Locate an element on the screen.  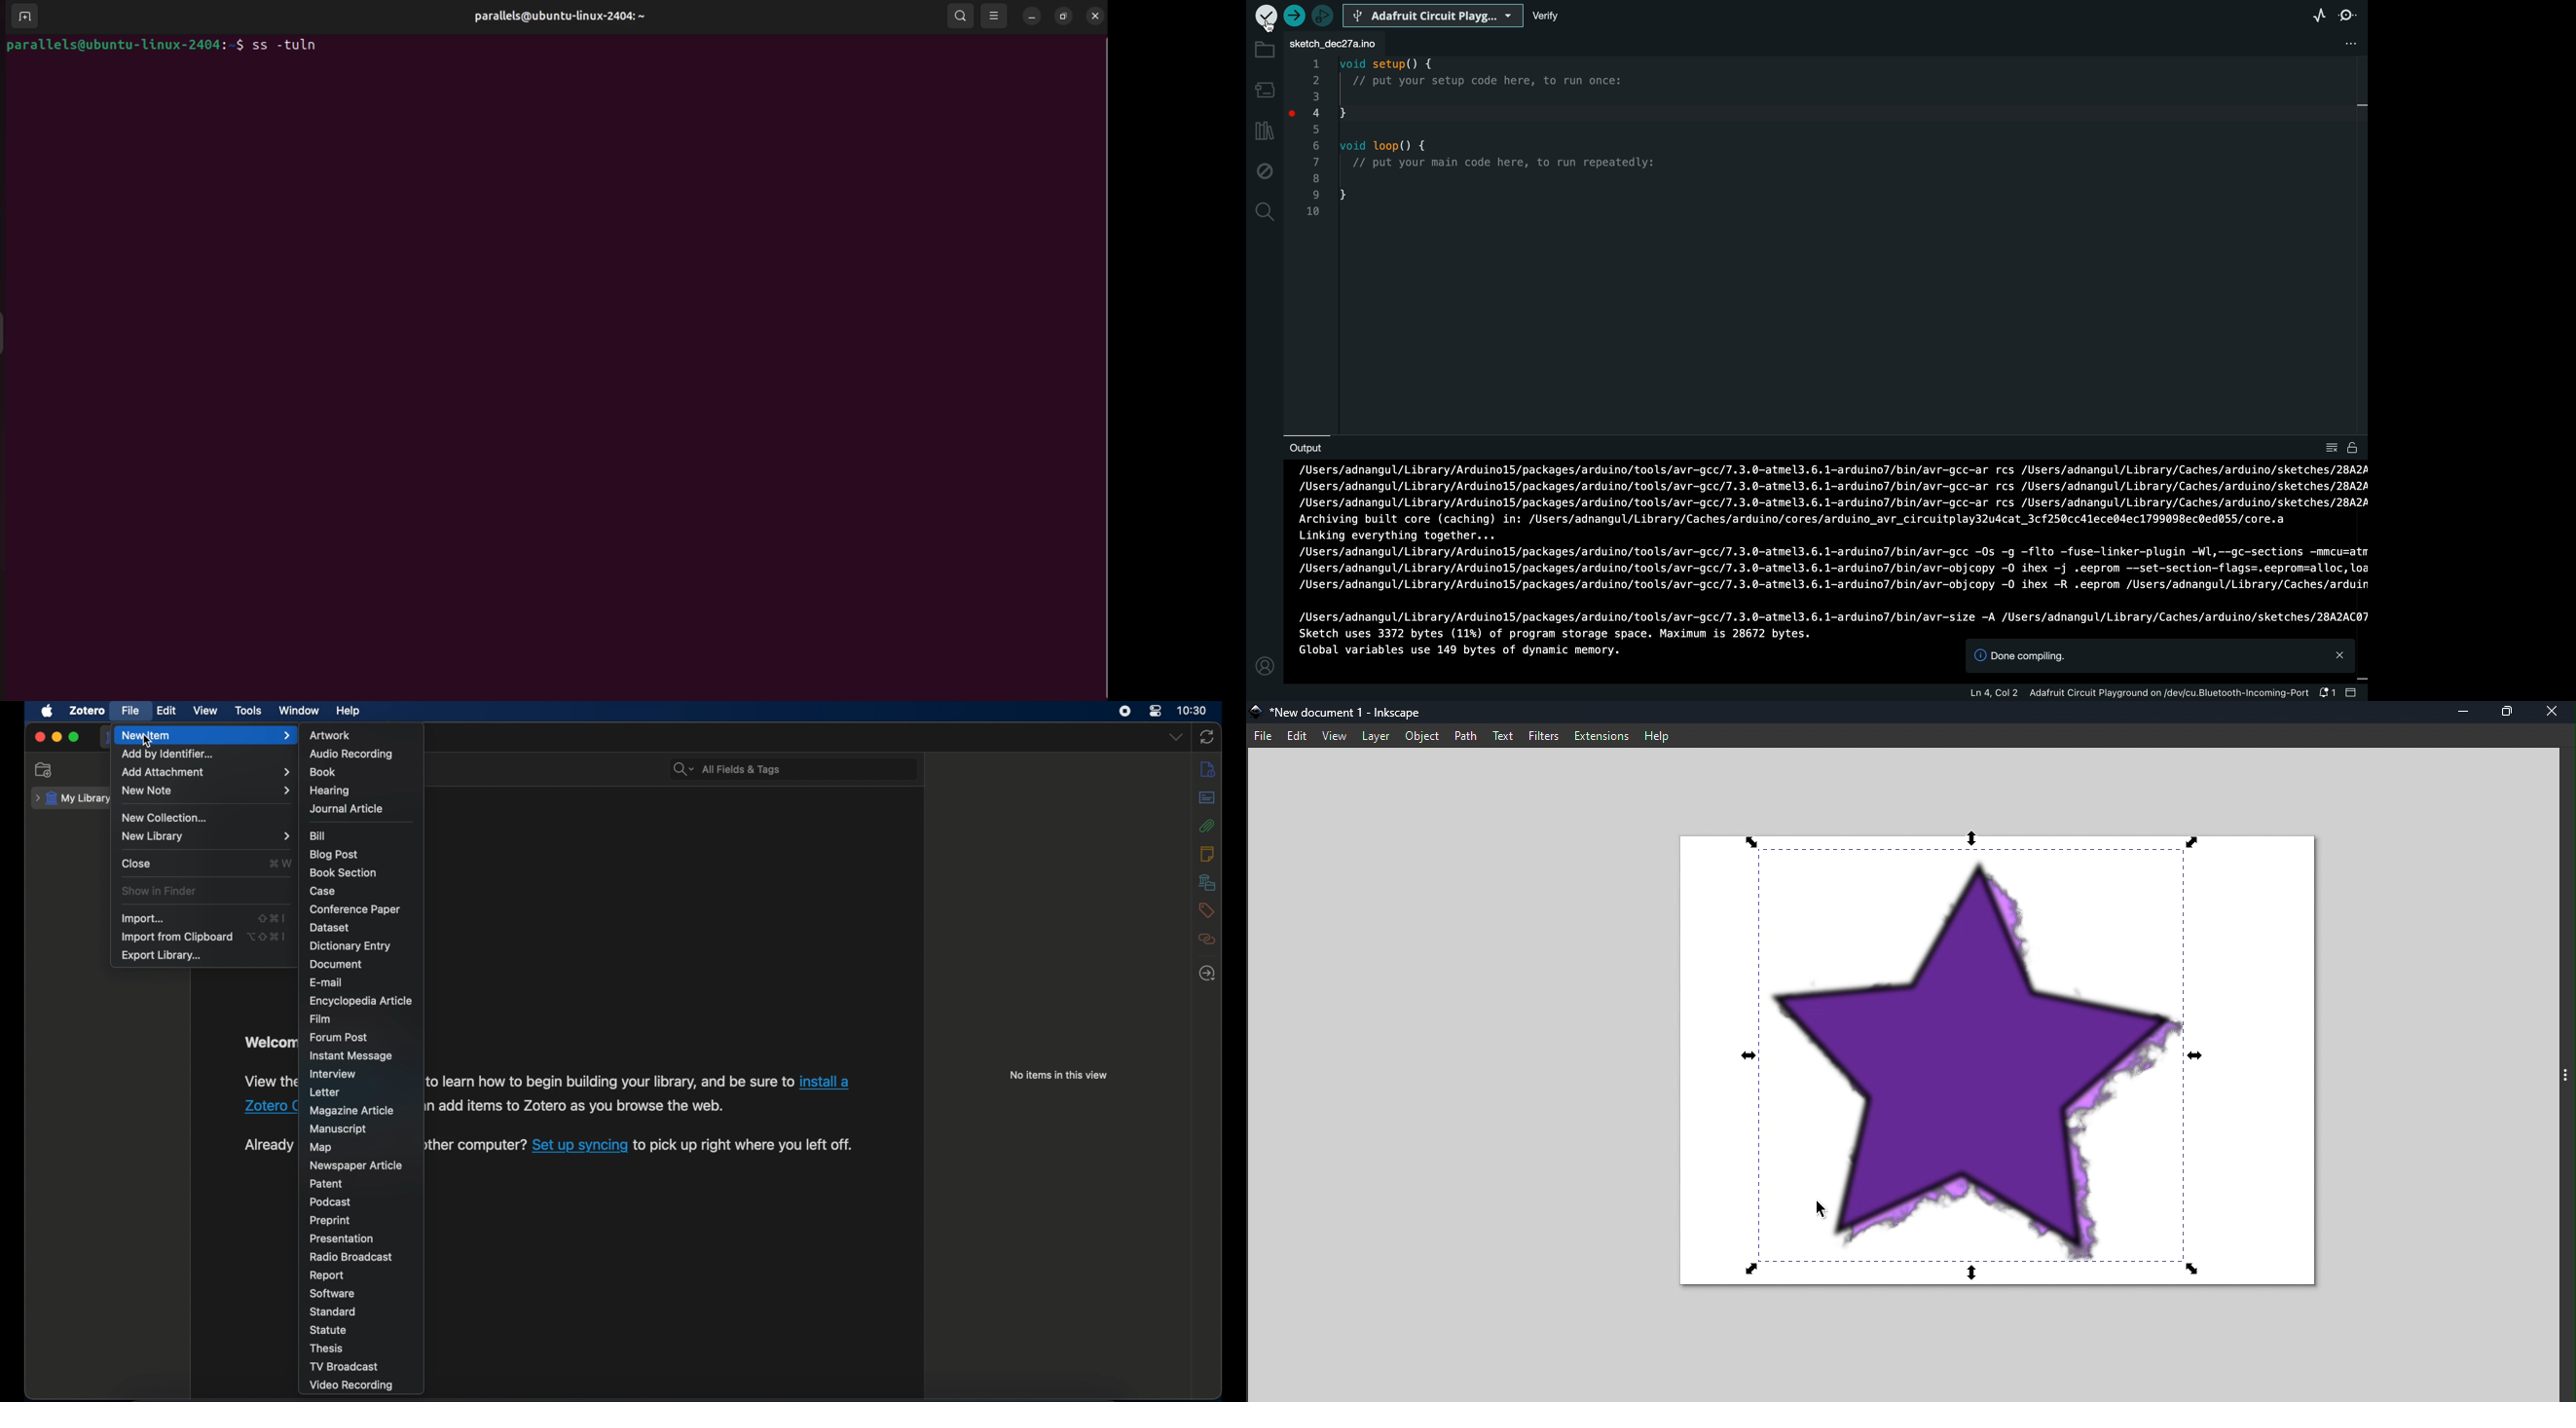
close is located at coordinates (1096, 15).